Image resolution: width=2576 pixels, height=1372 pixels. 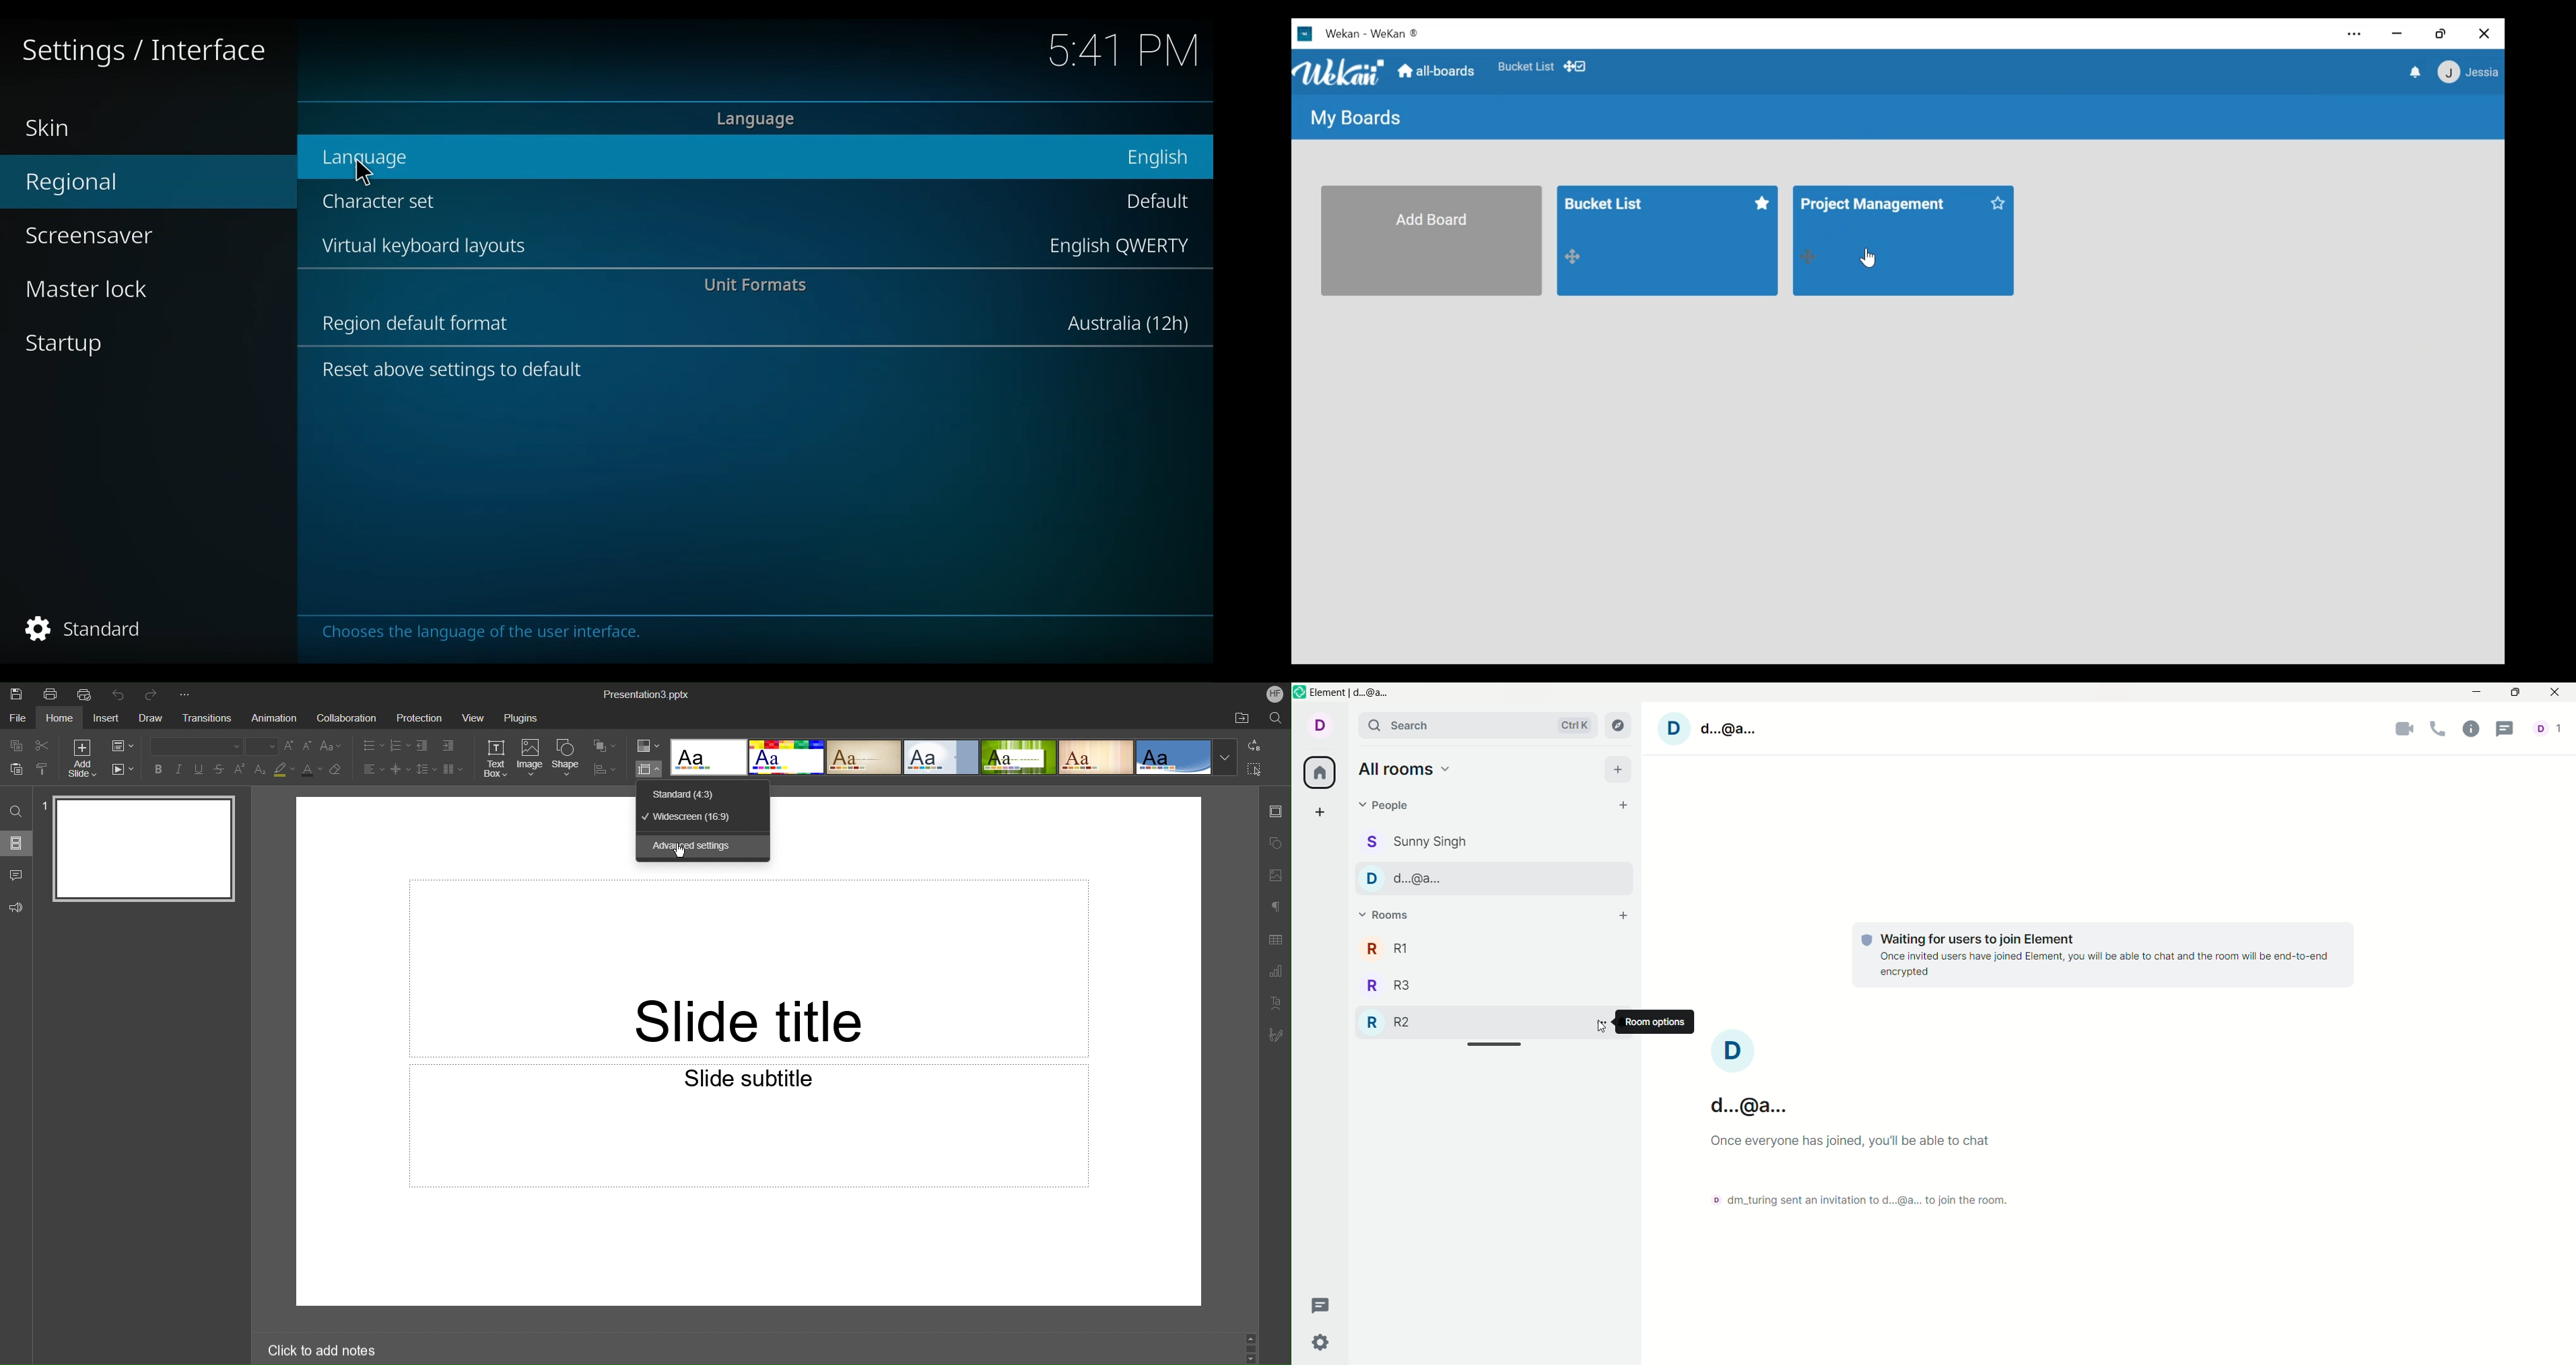 What do you see at coordinates (13, 745) in the screenshot?
I see `Copy` at bounding box center [13, 745].